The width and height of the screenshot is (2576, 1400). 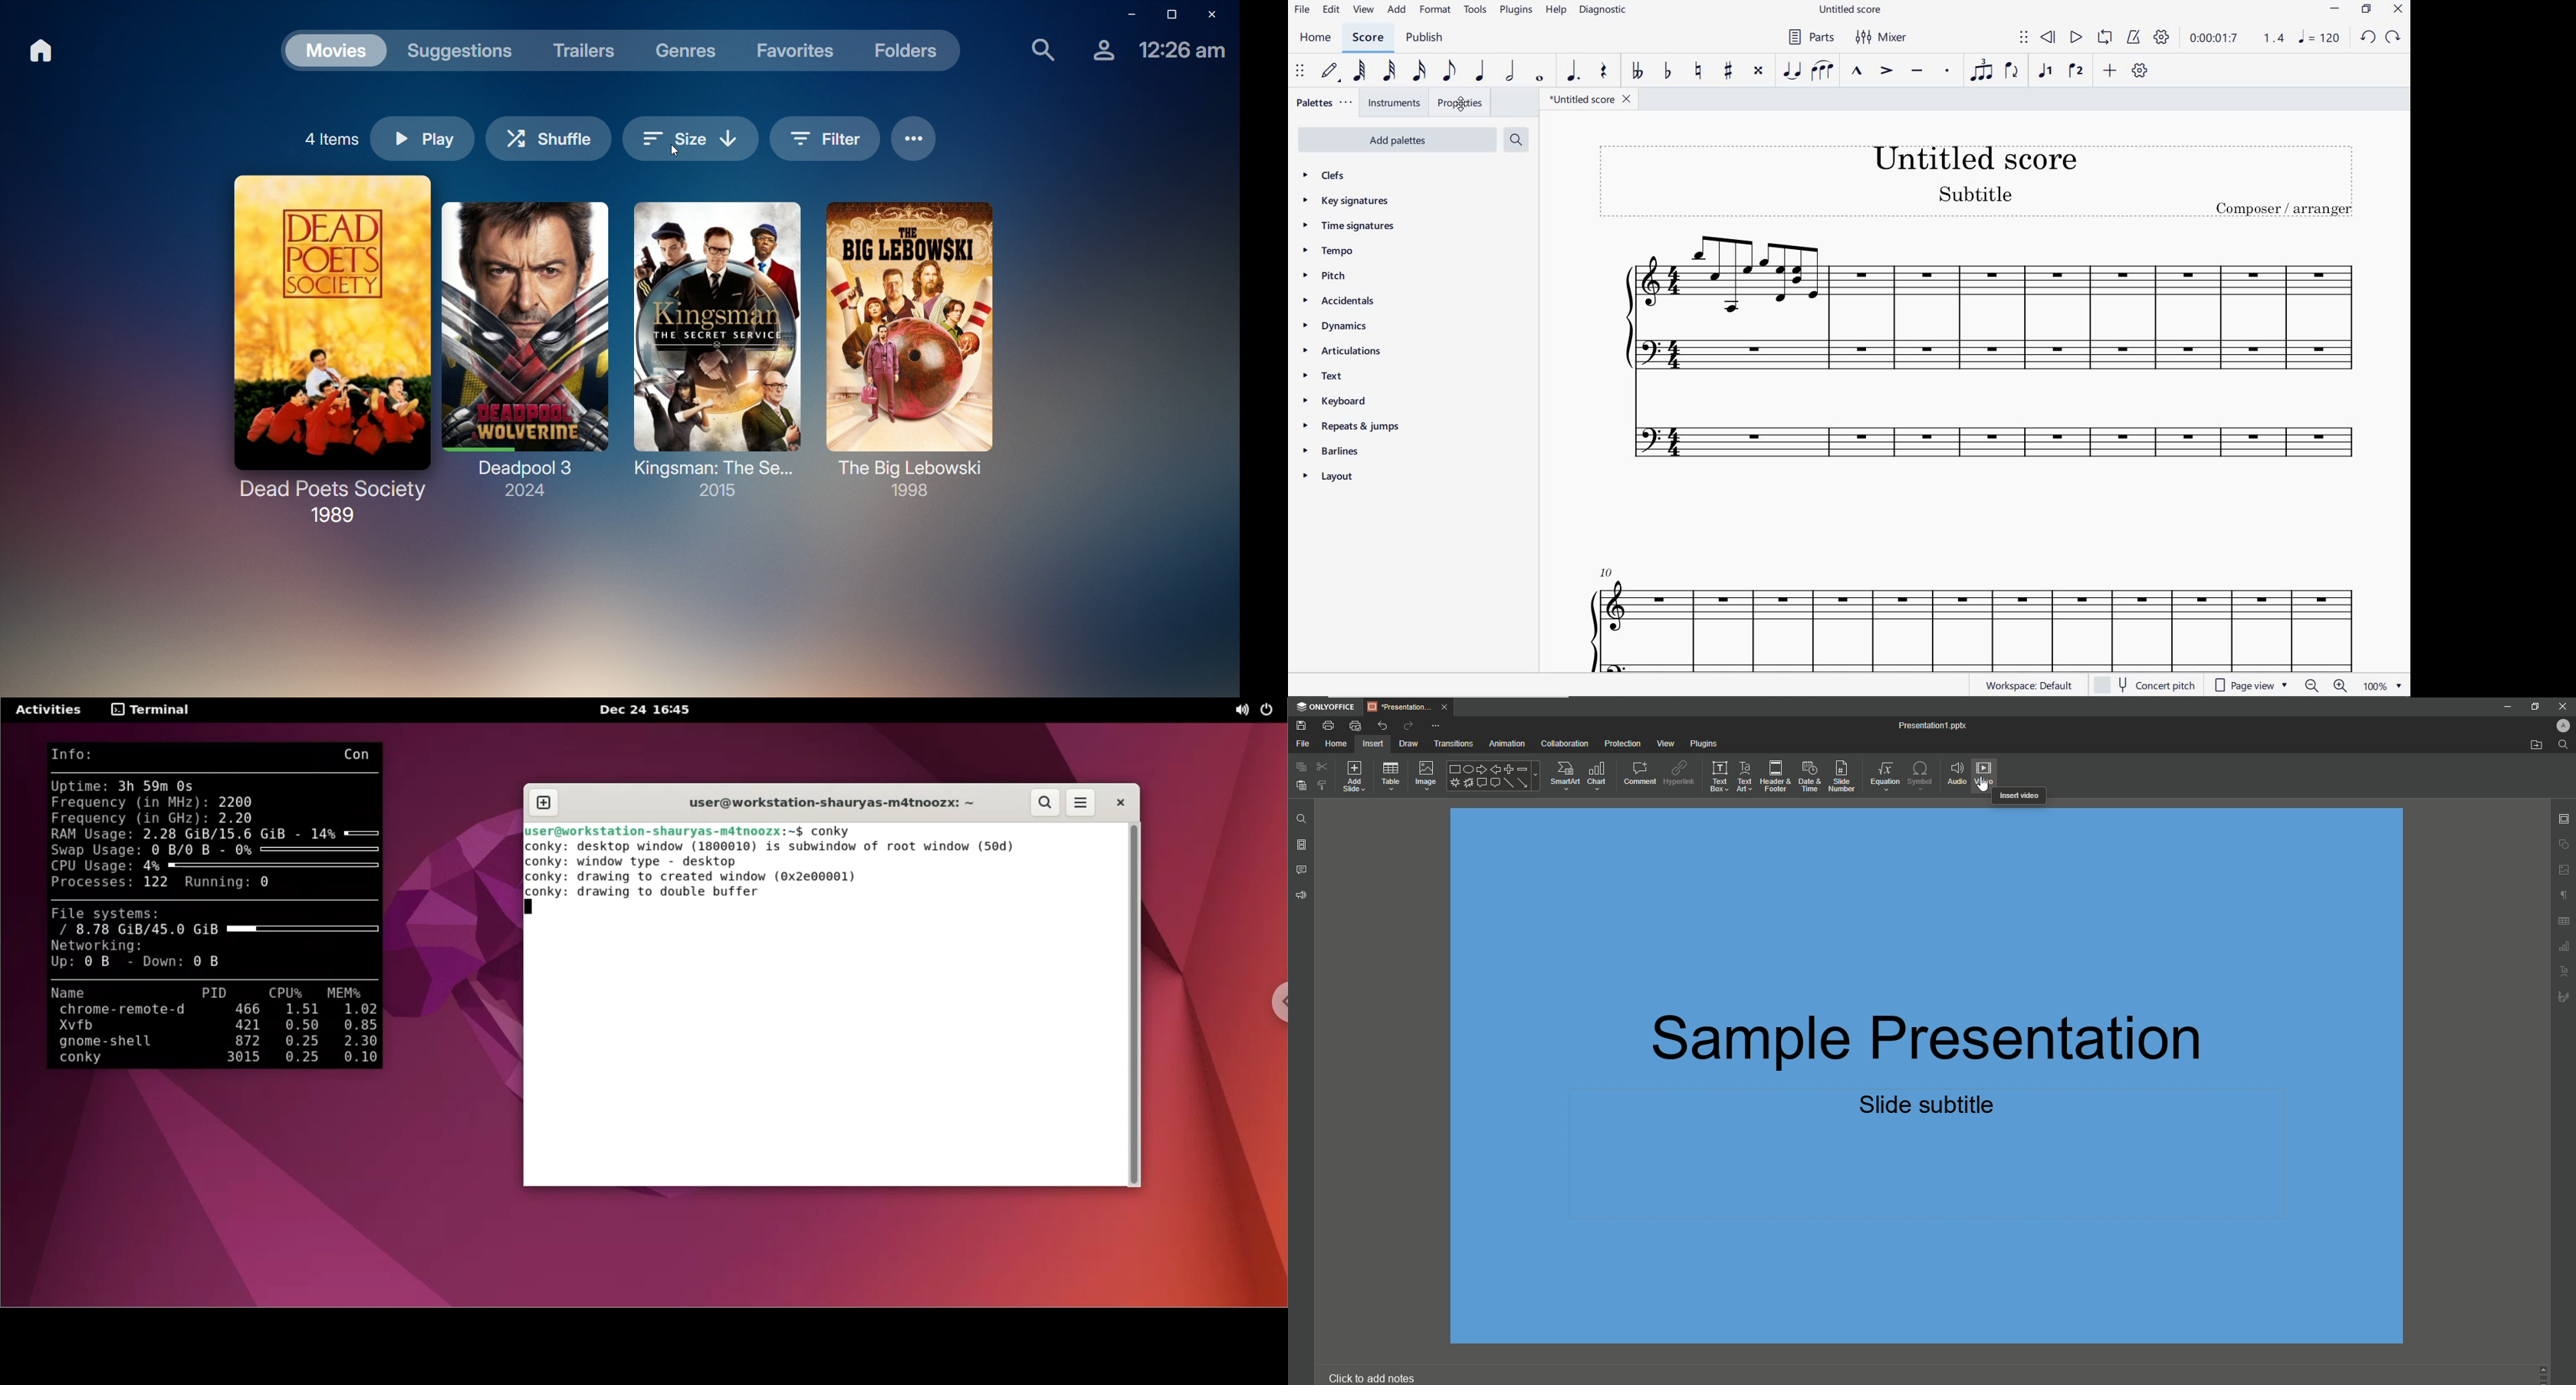 I want to click on VIEW, so click(x=1365, y=10).